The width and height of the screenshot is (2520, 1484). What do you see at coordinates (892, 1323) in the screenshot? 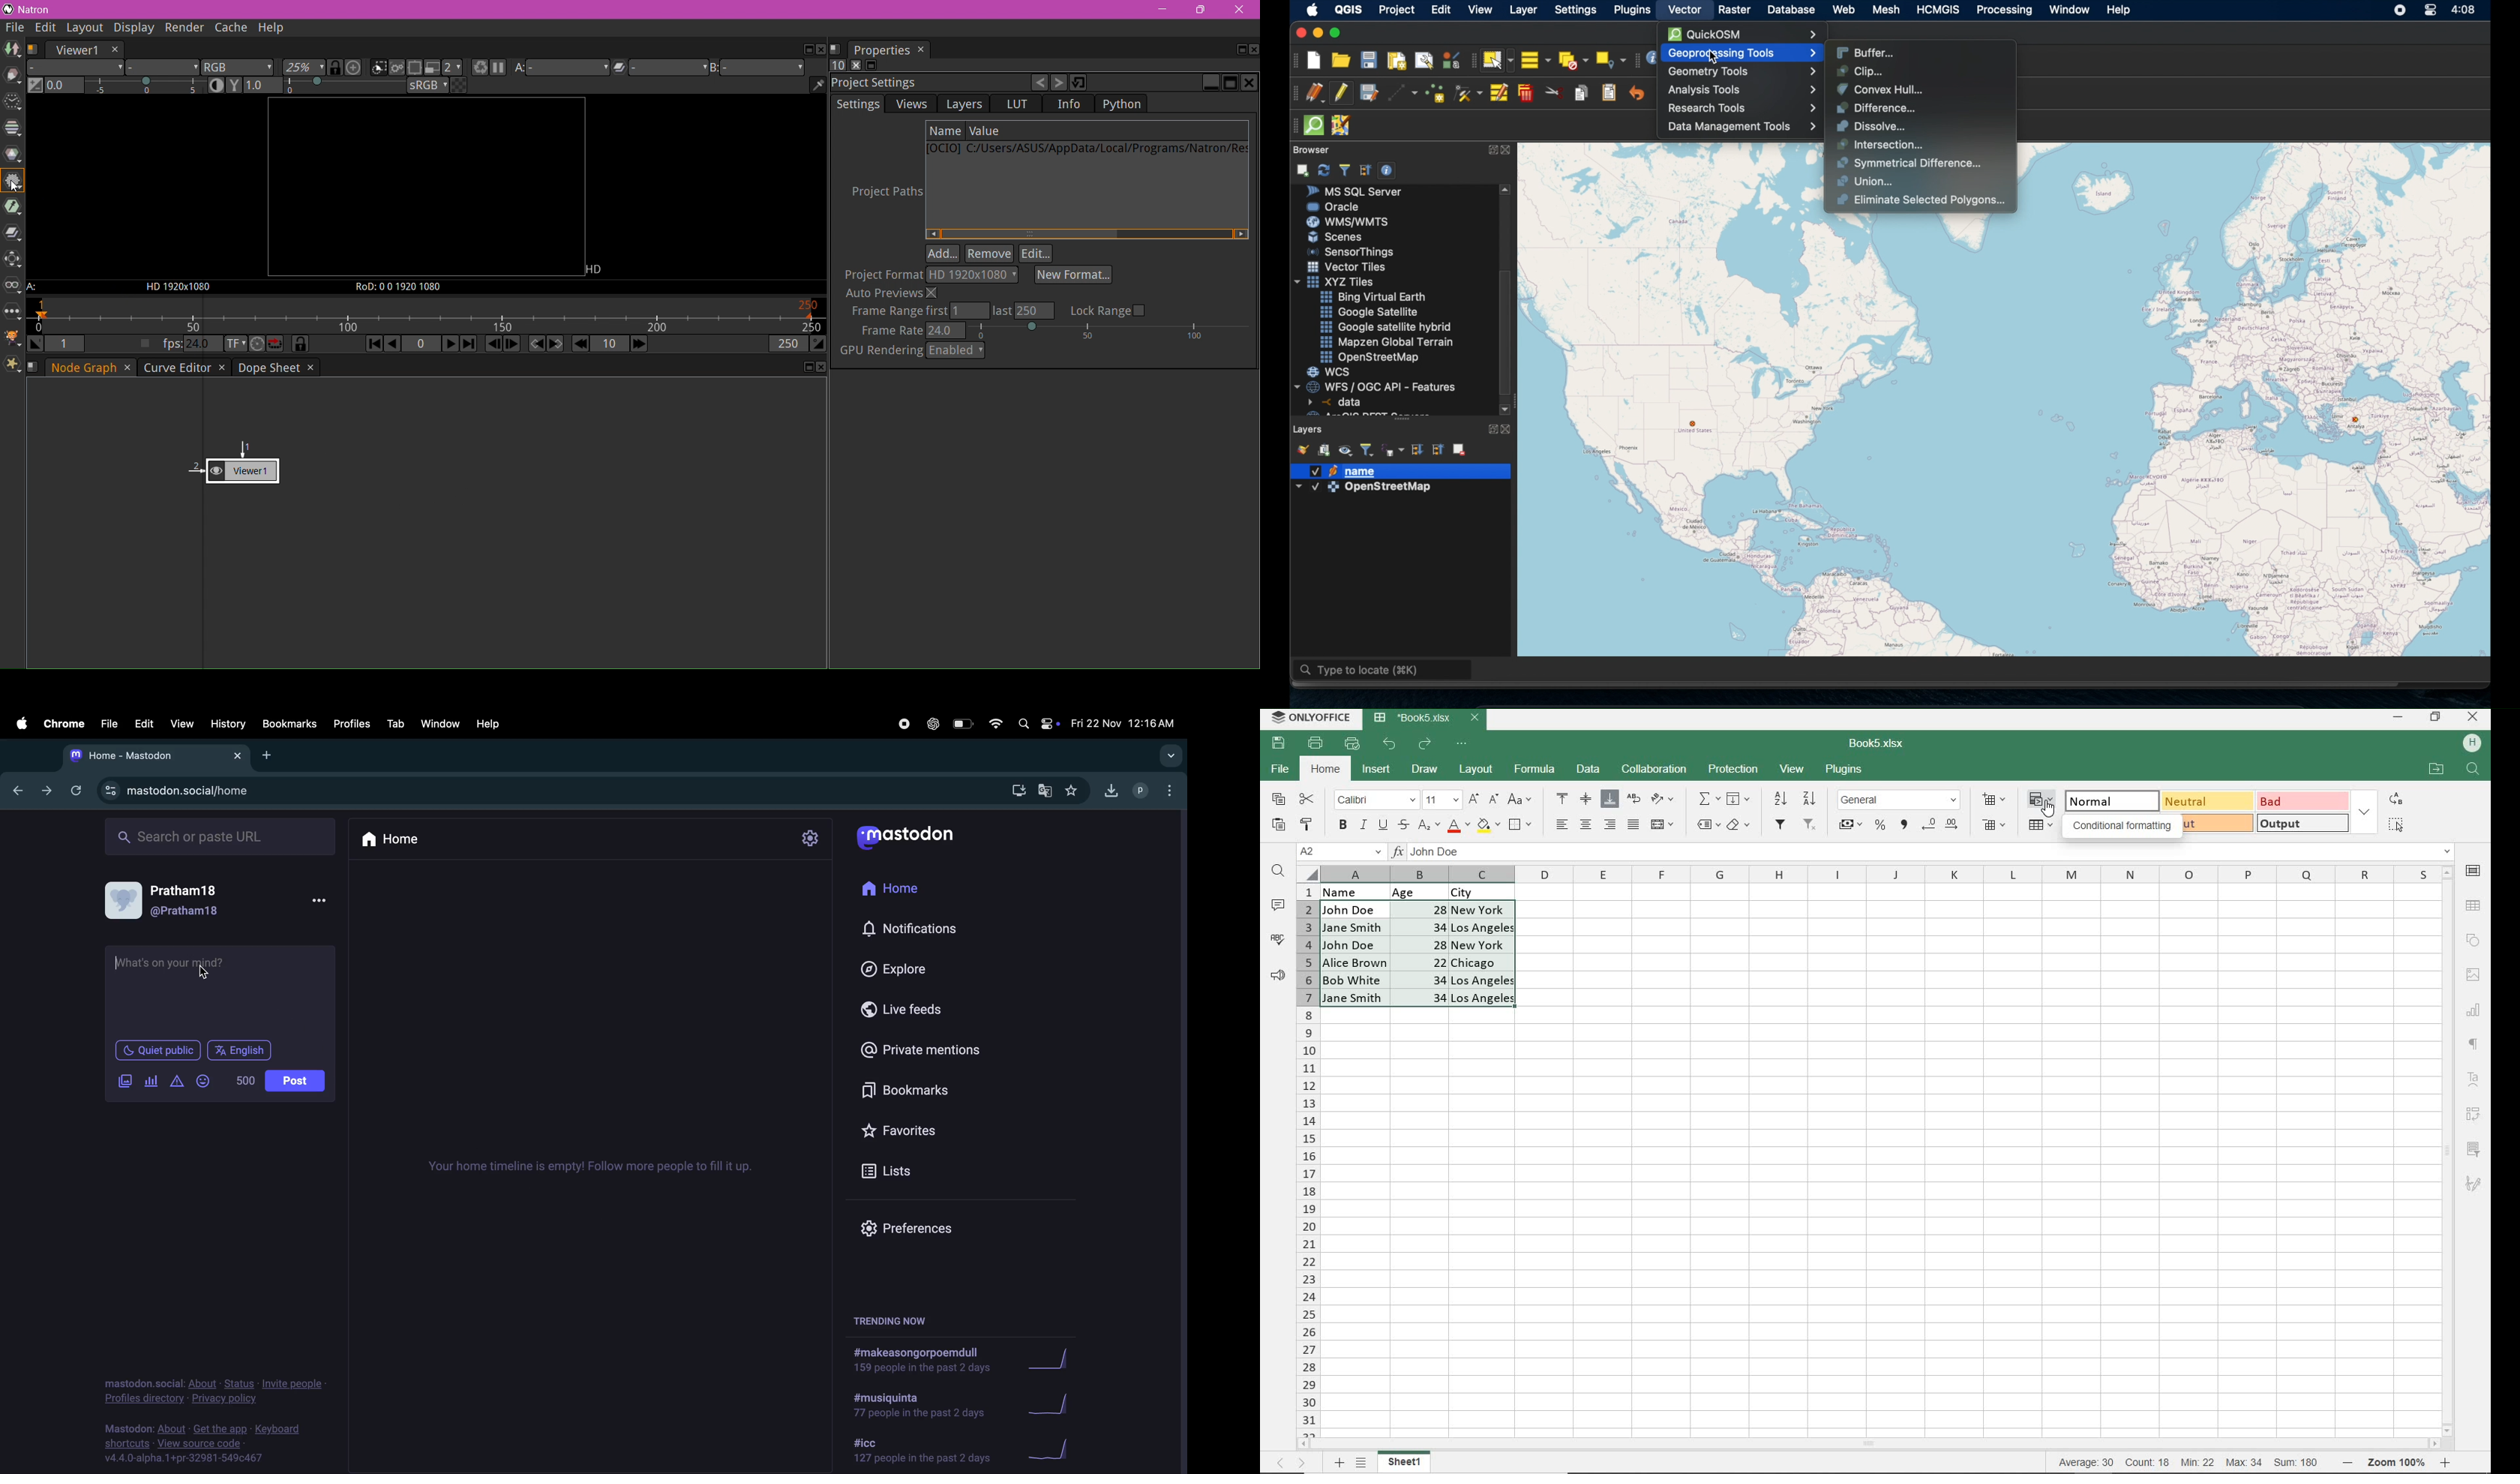
I see `trending now` at bounding box center [892, 1323].